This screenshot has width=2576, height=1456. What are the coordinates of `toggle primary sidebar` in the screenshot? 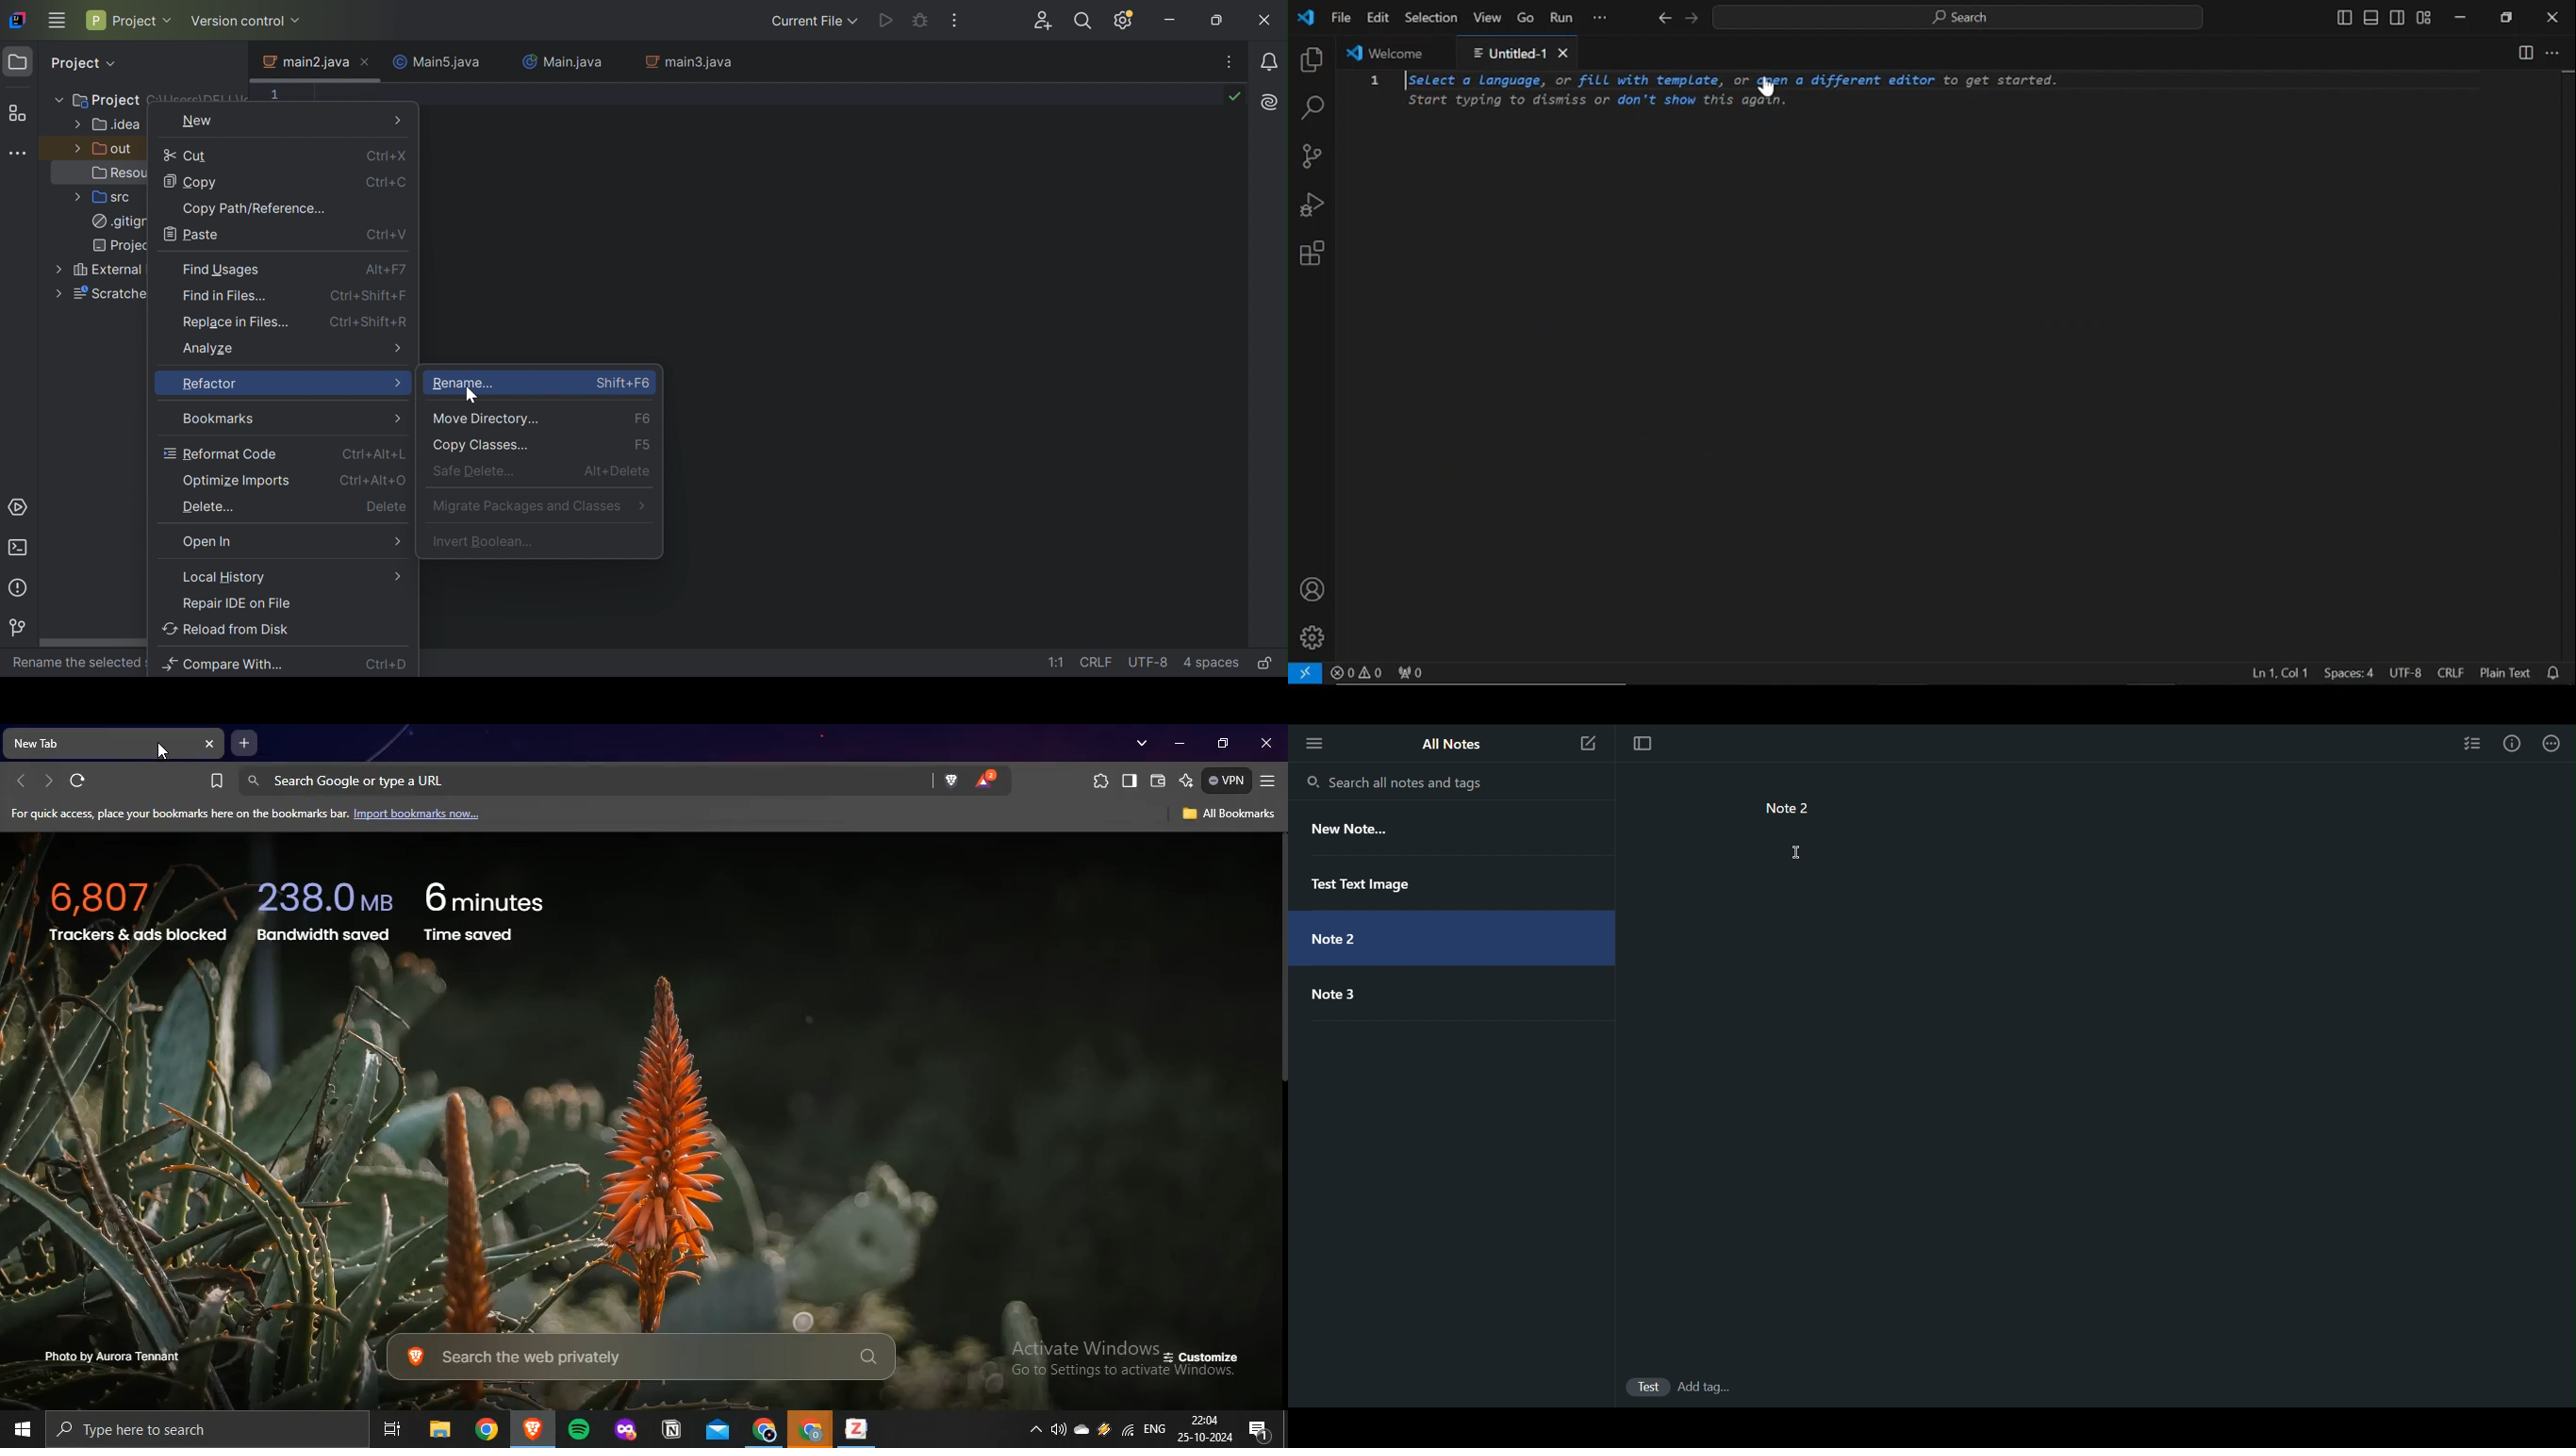 It's located at (2343, 18).